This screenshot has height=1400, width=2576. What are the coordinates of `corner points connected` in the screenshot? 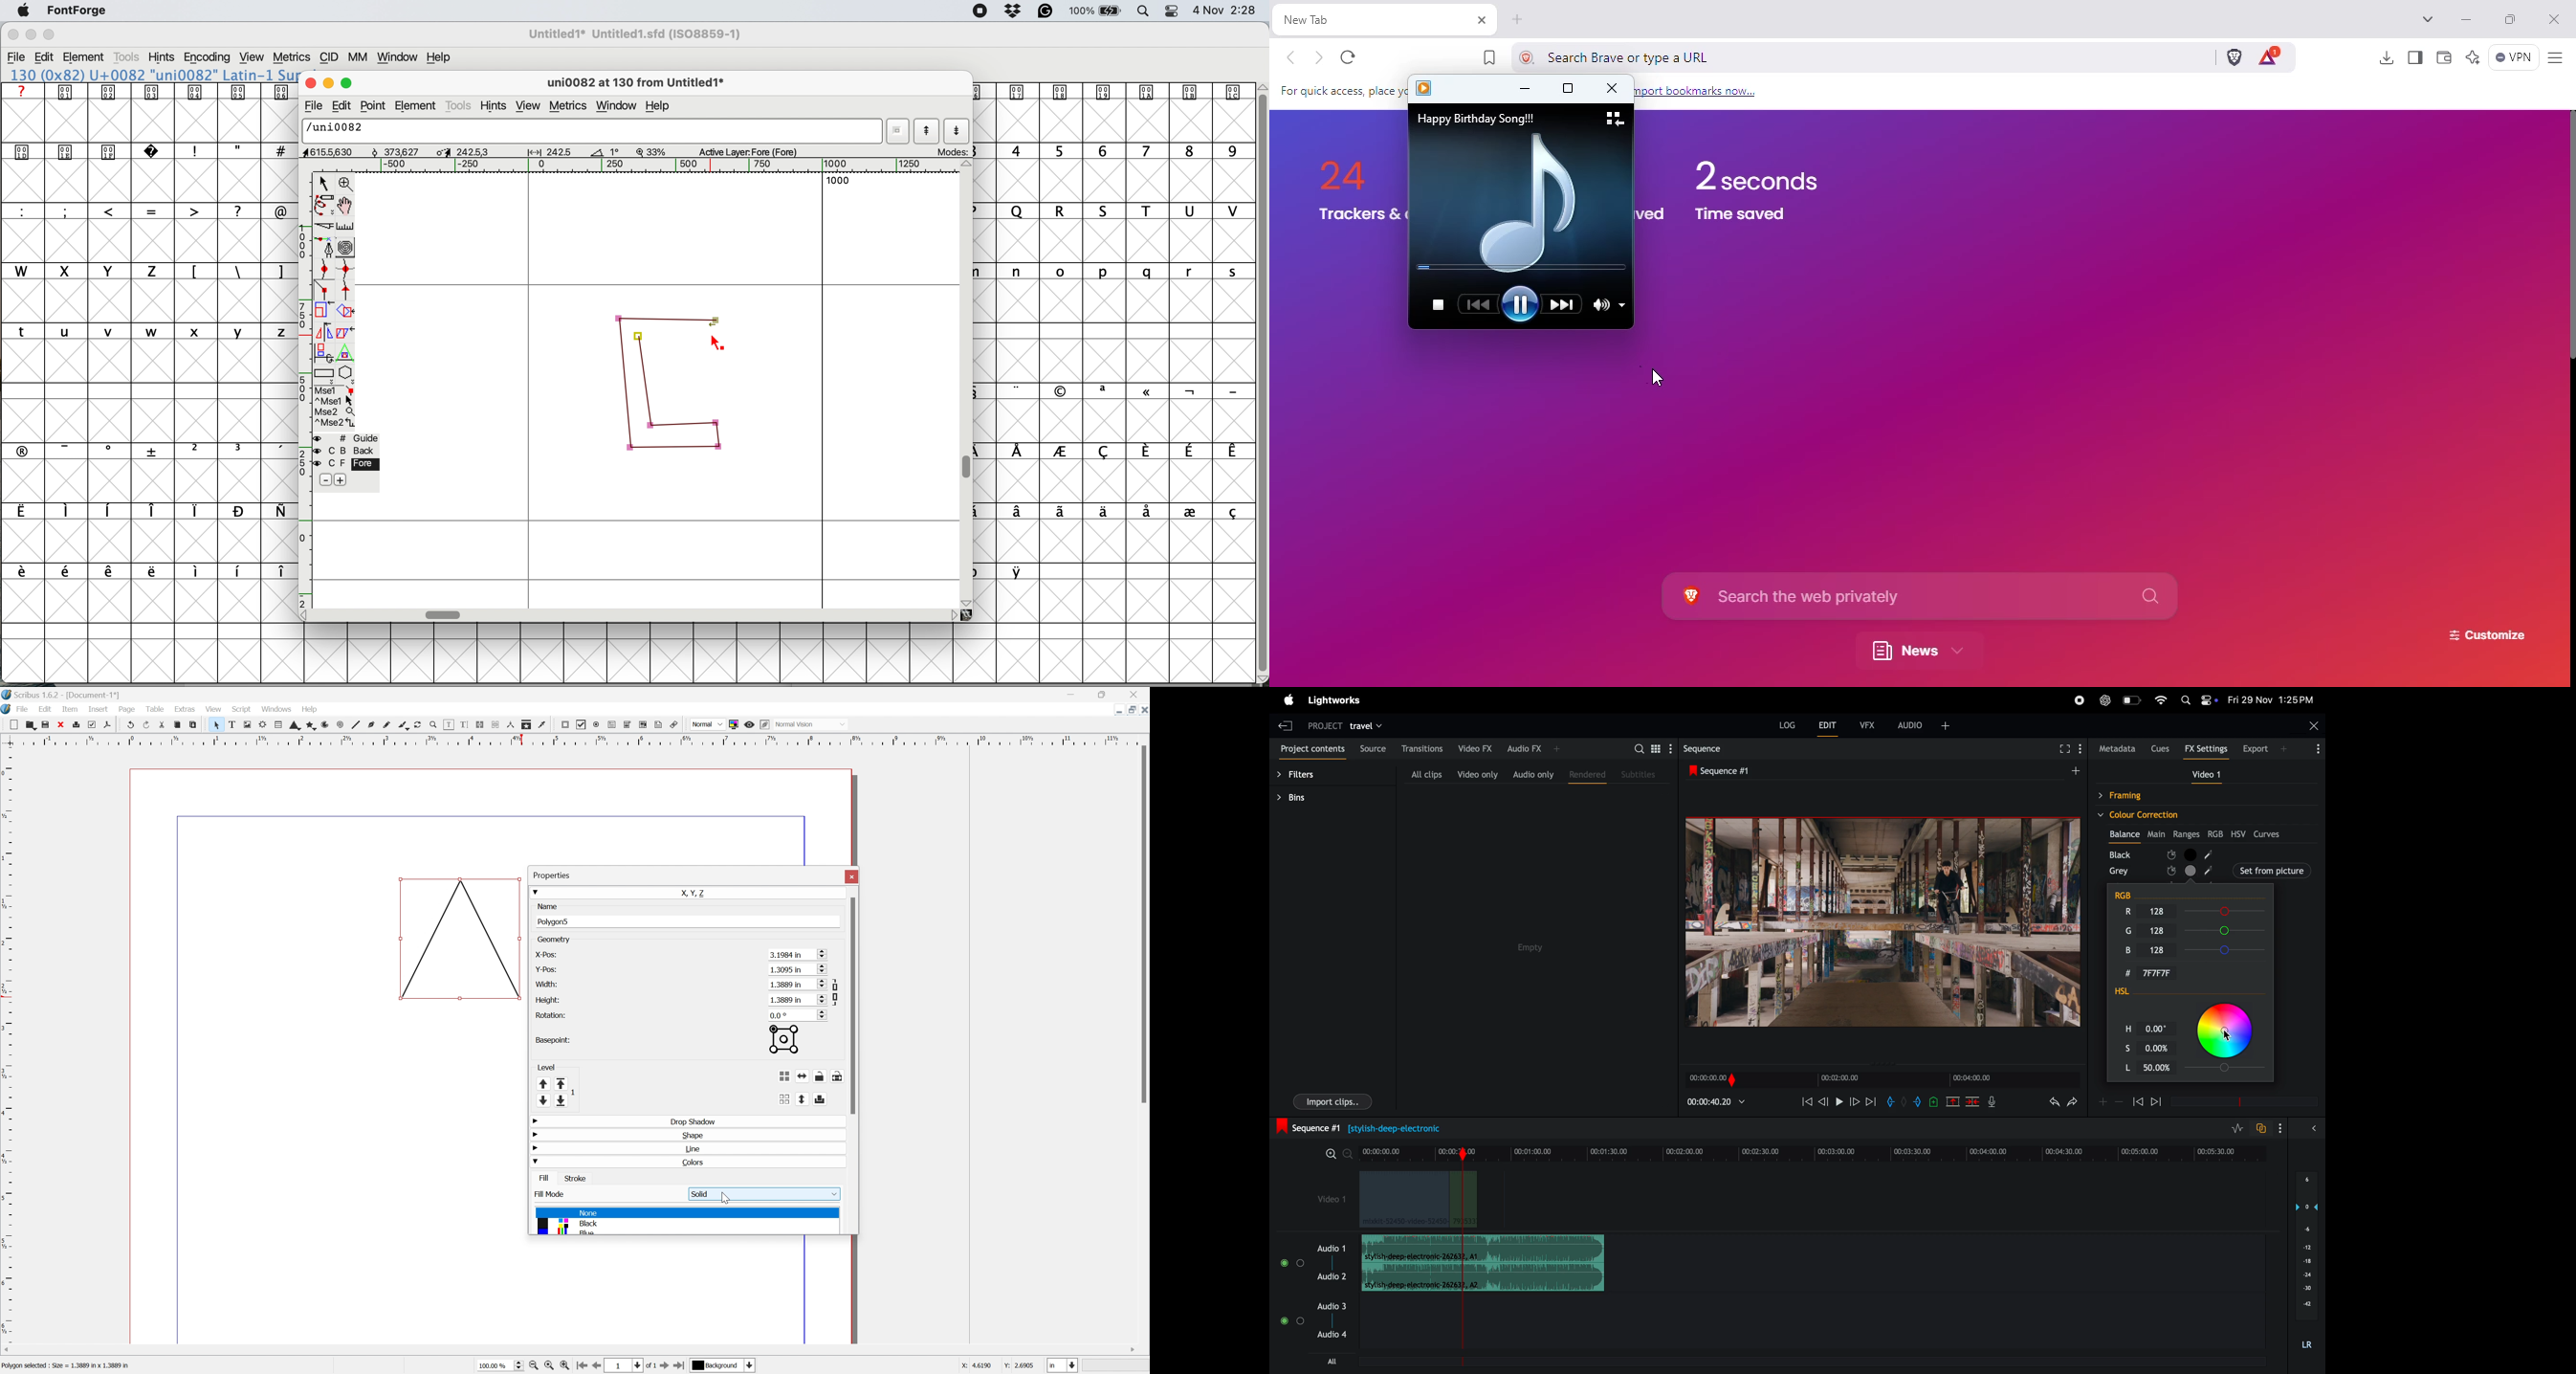 It's located at (667, 317).